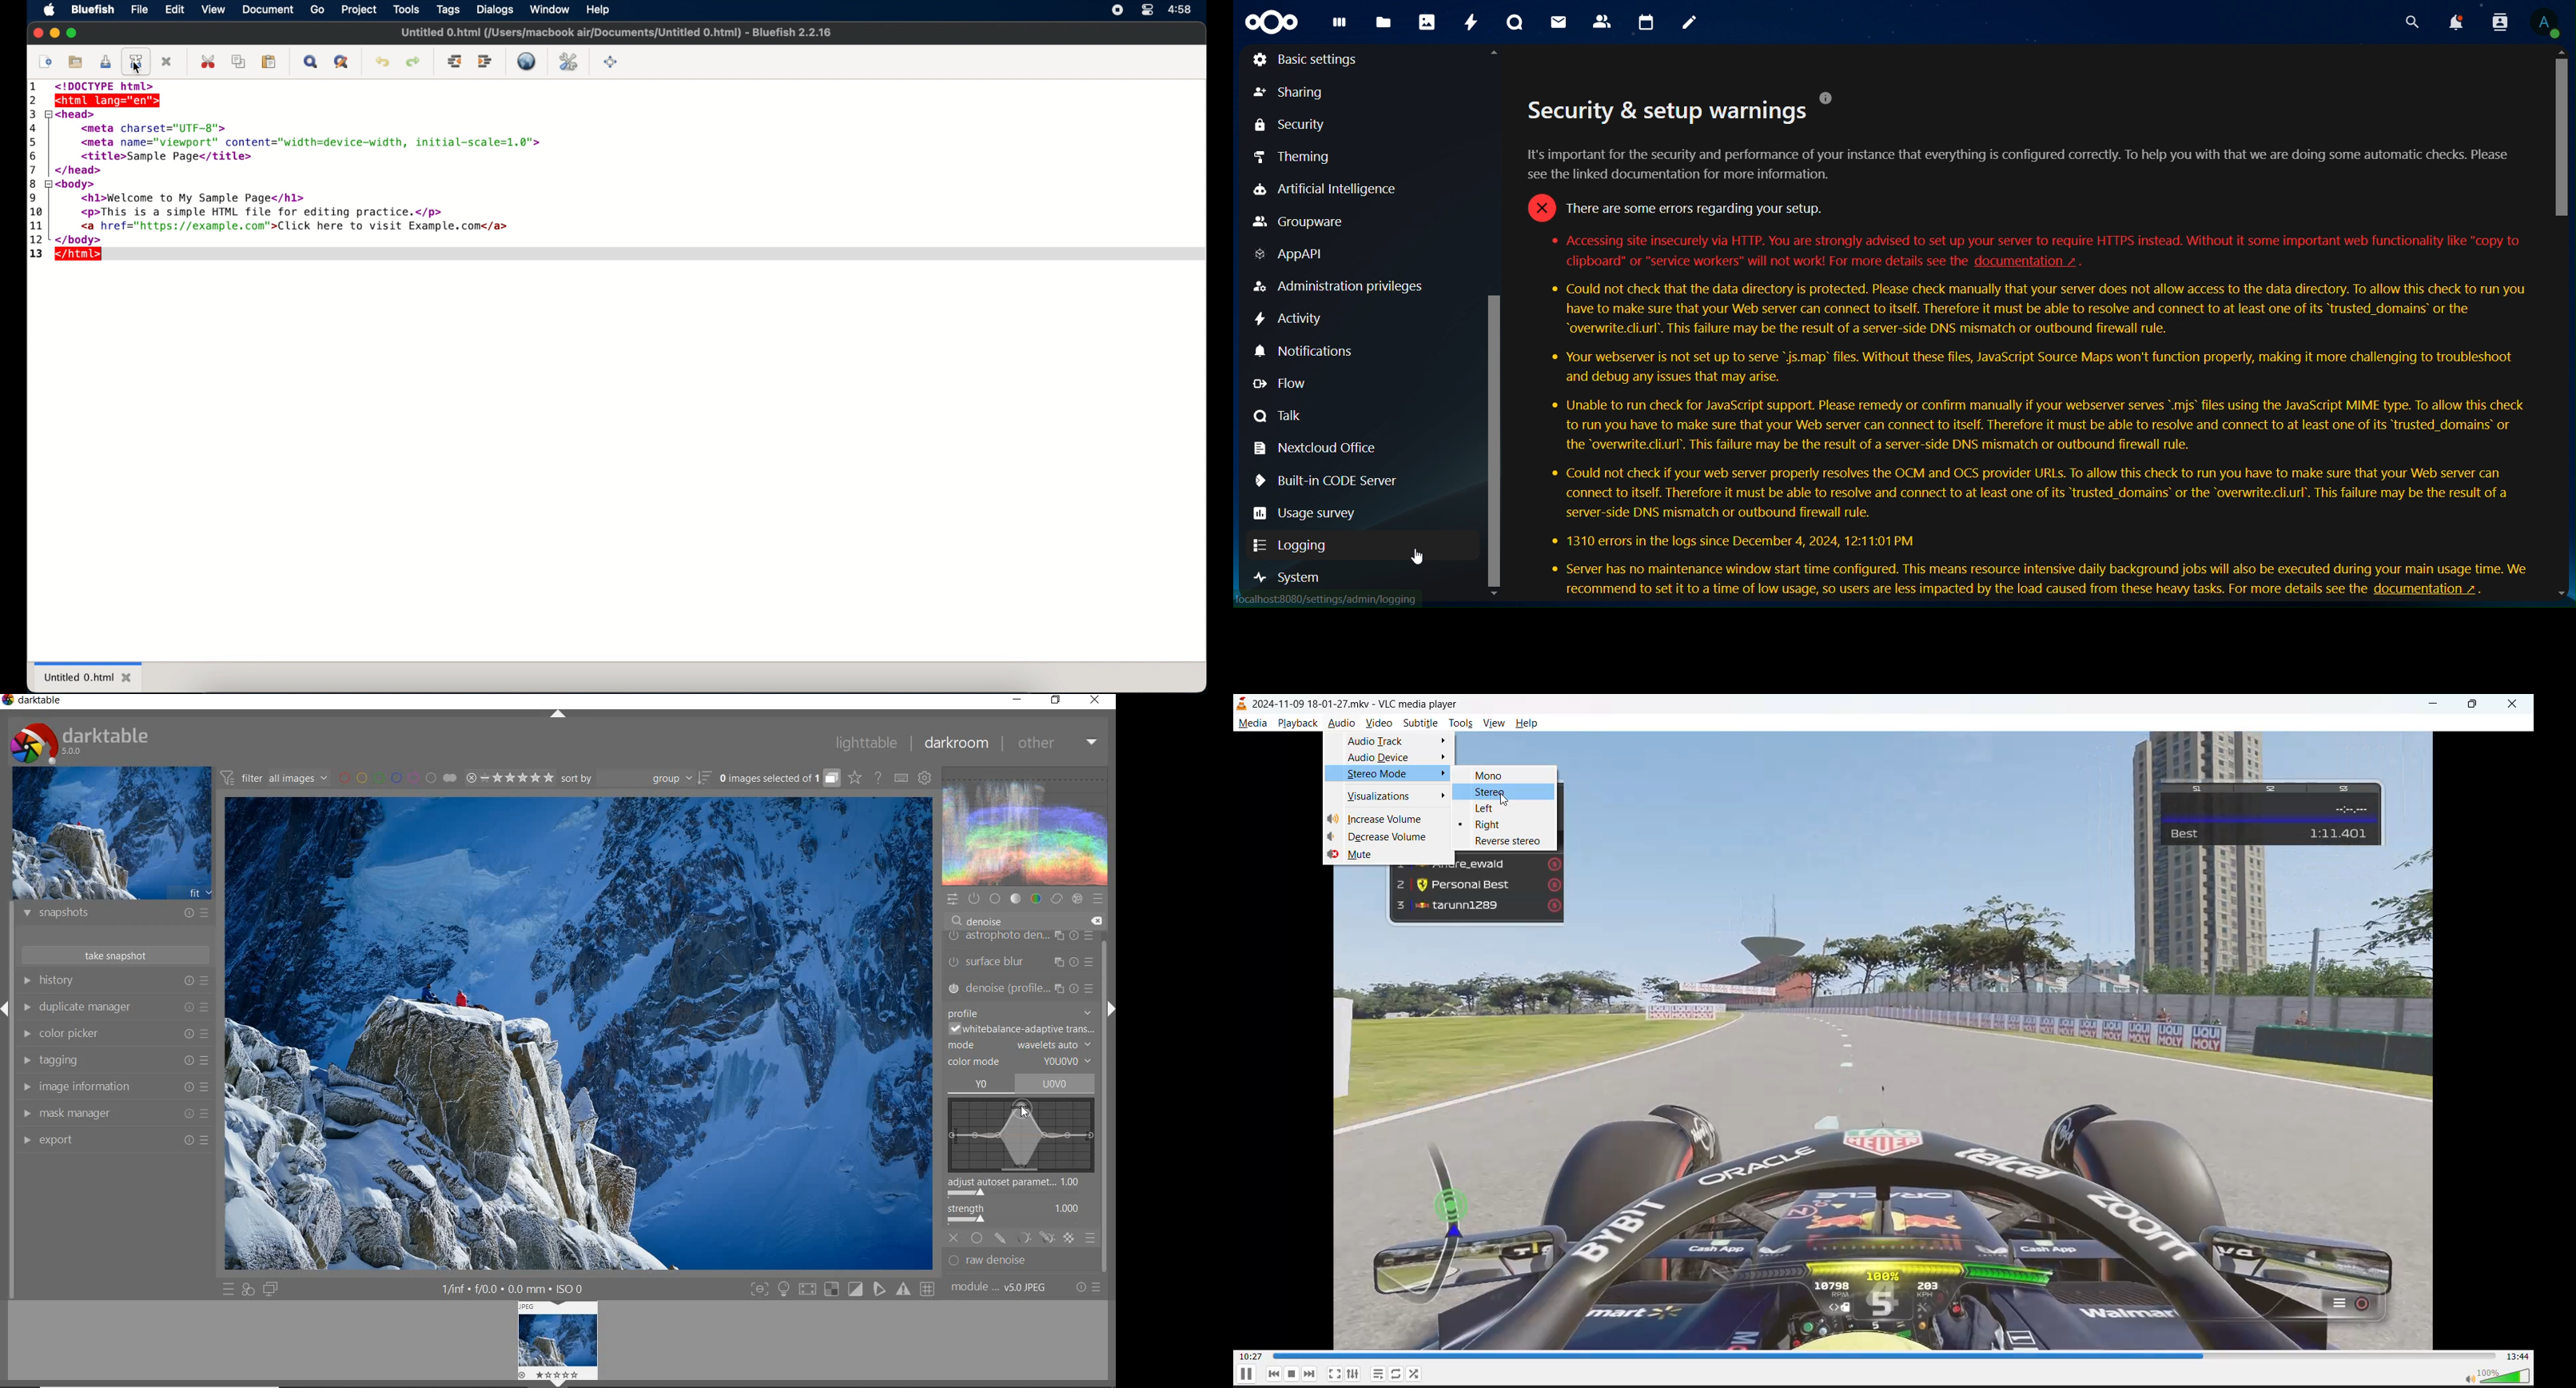  Describe the element at coordinates (303, 141) in the screenshot. I see `<meta name="viewport" content="width=device-width, initial-scale=1.0">` at that location.